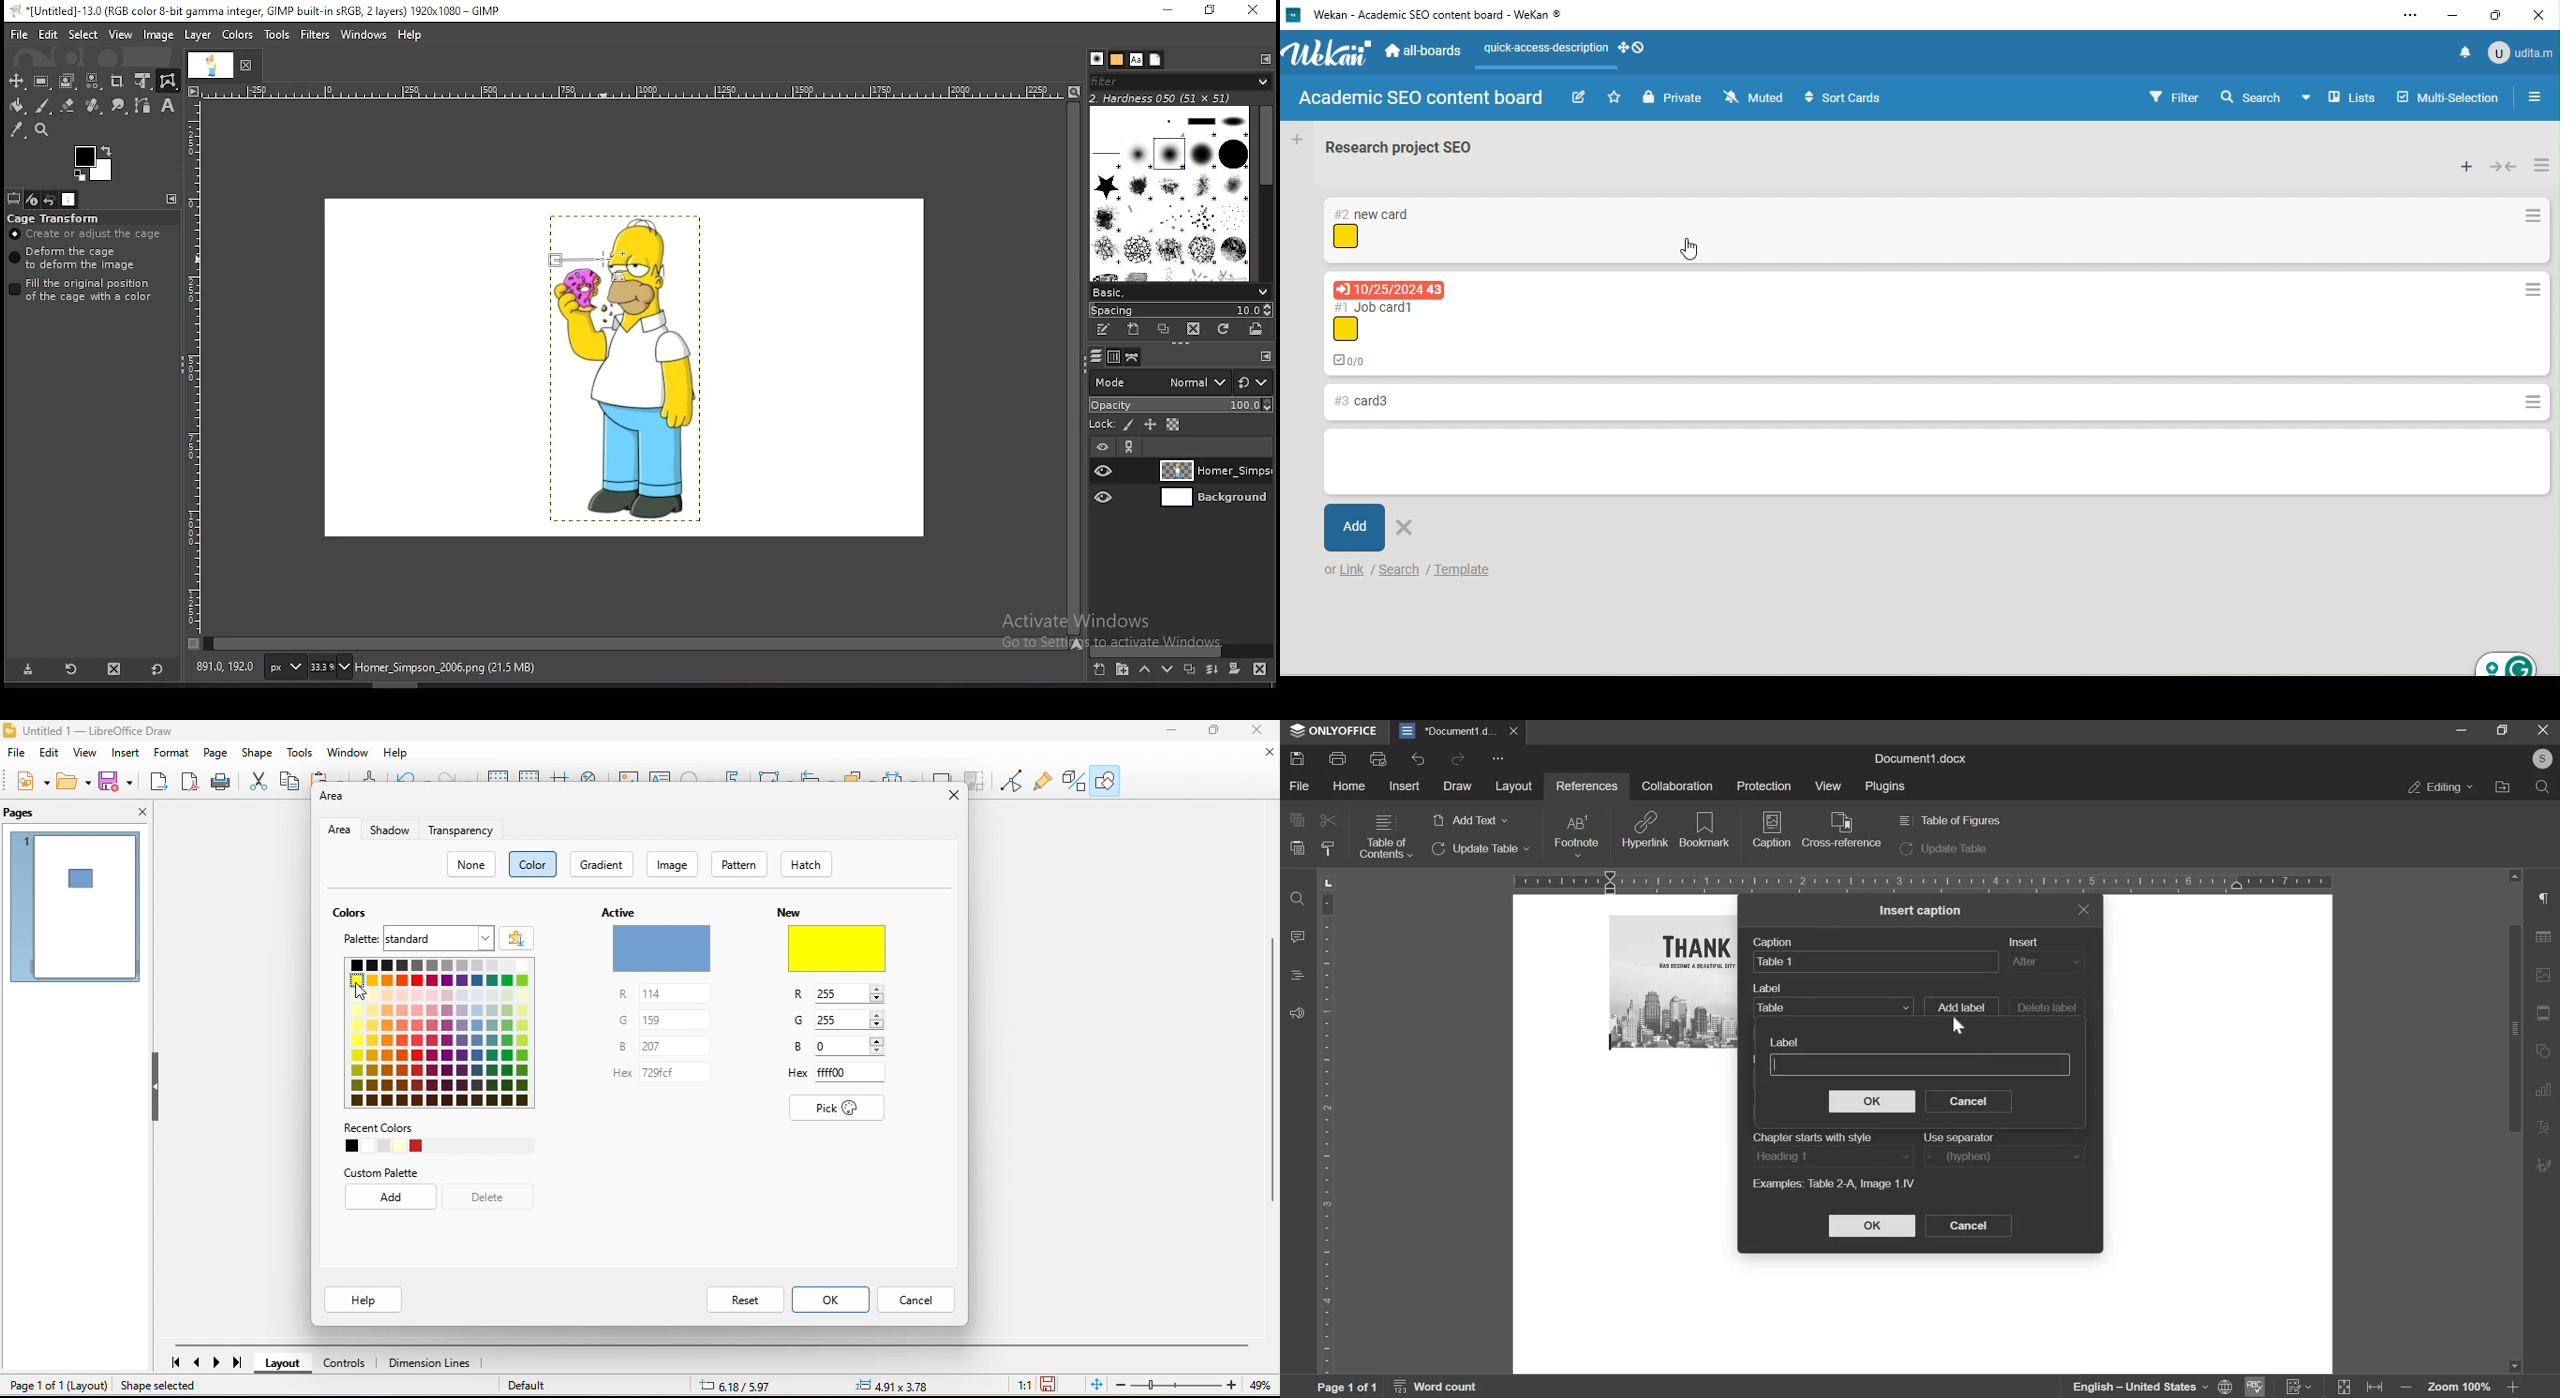  What do you see at coordinates (1296, 757) in the screenshot?
I see `save` at bounding box center [1296, 757].